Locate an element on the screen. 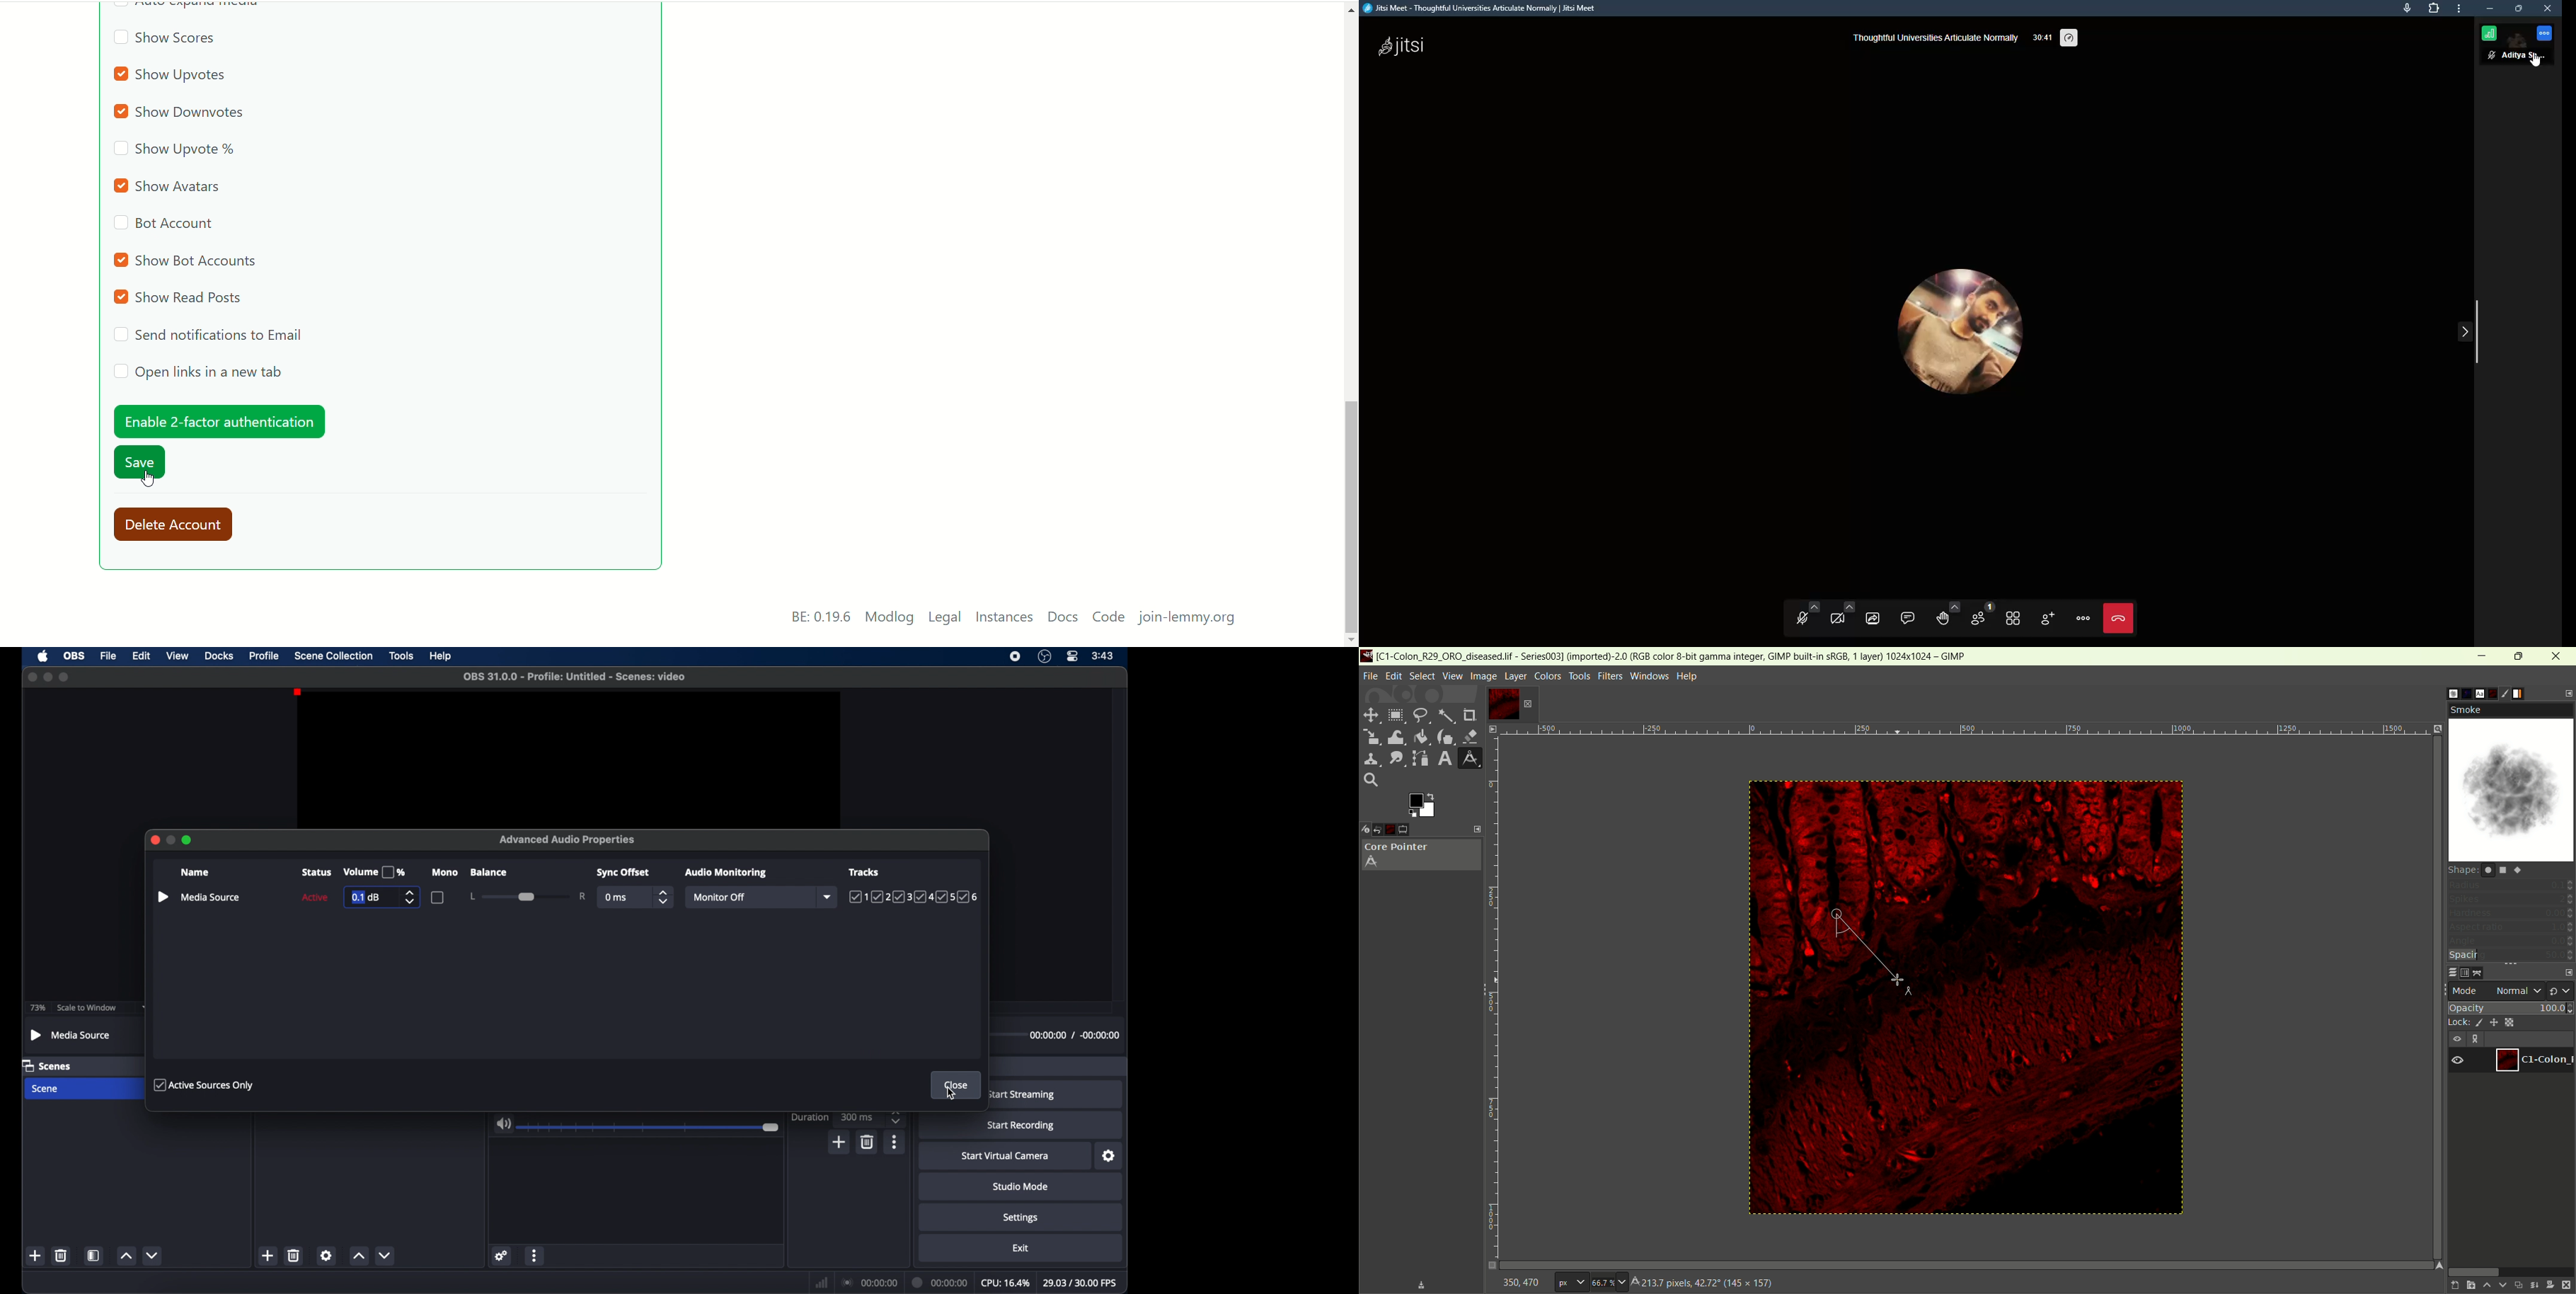 Image resolution: width=2576 pixels, height=1316 pixels. active is located at coordinates (313, 897).